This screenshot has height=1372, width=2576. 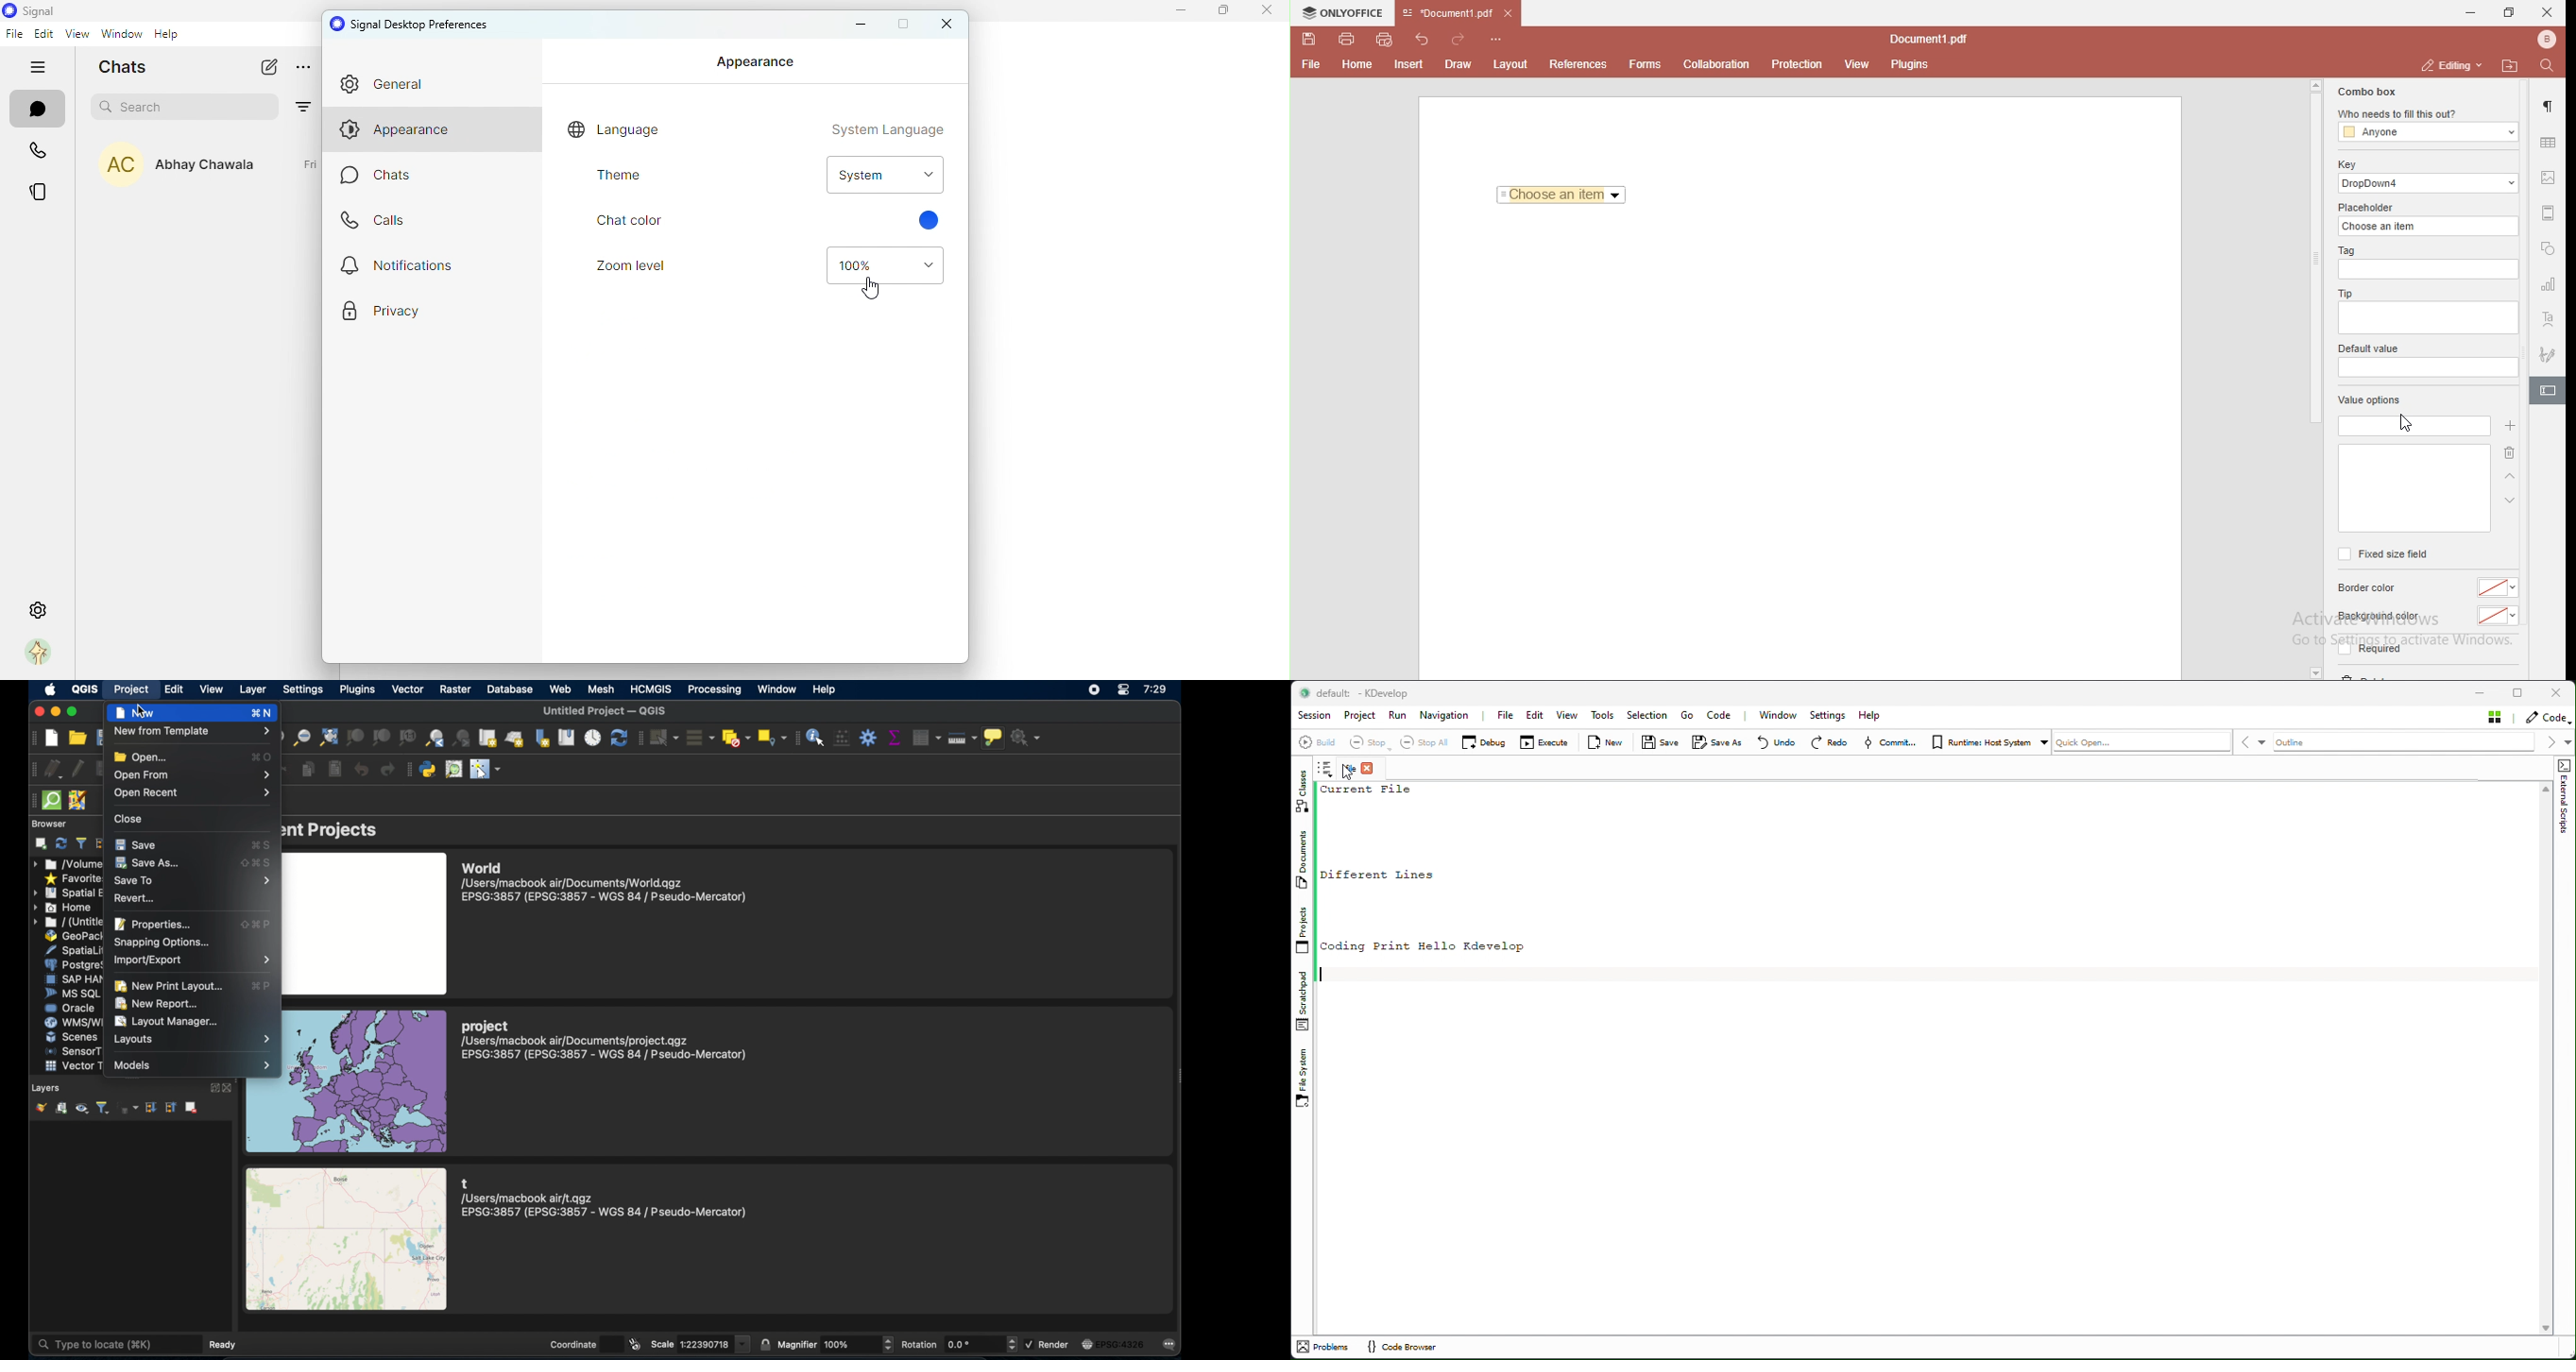 I want to click on close, so click(x=231, y=1087).